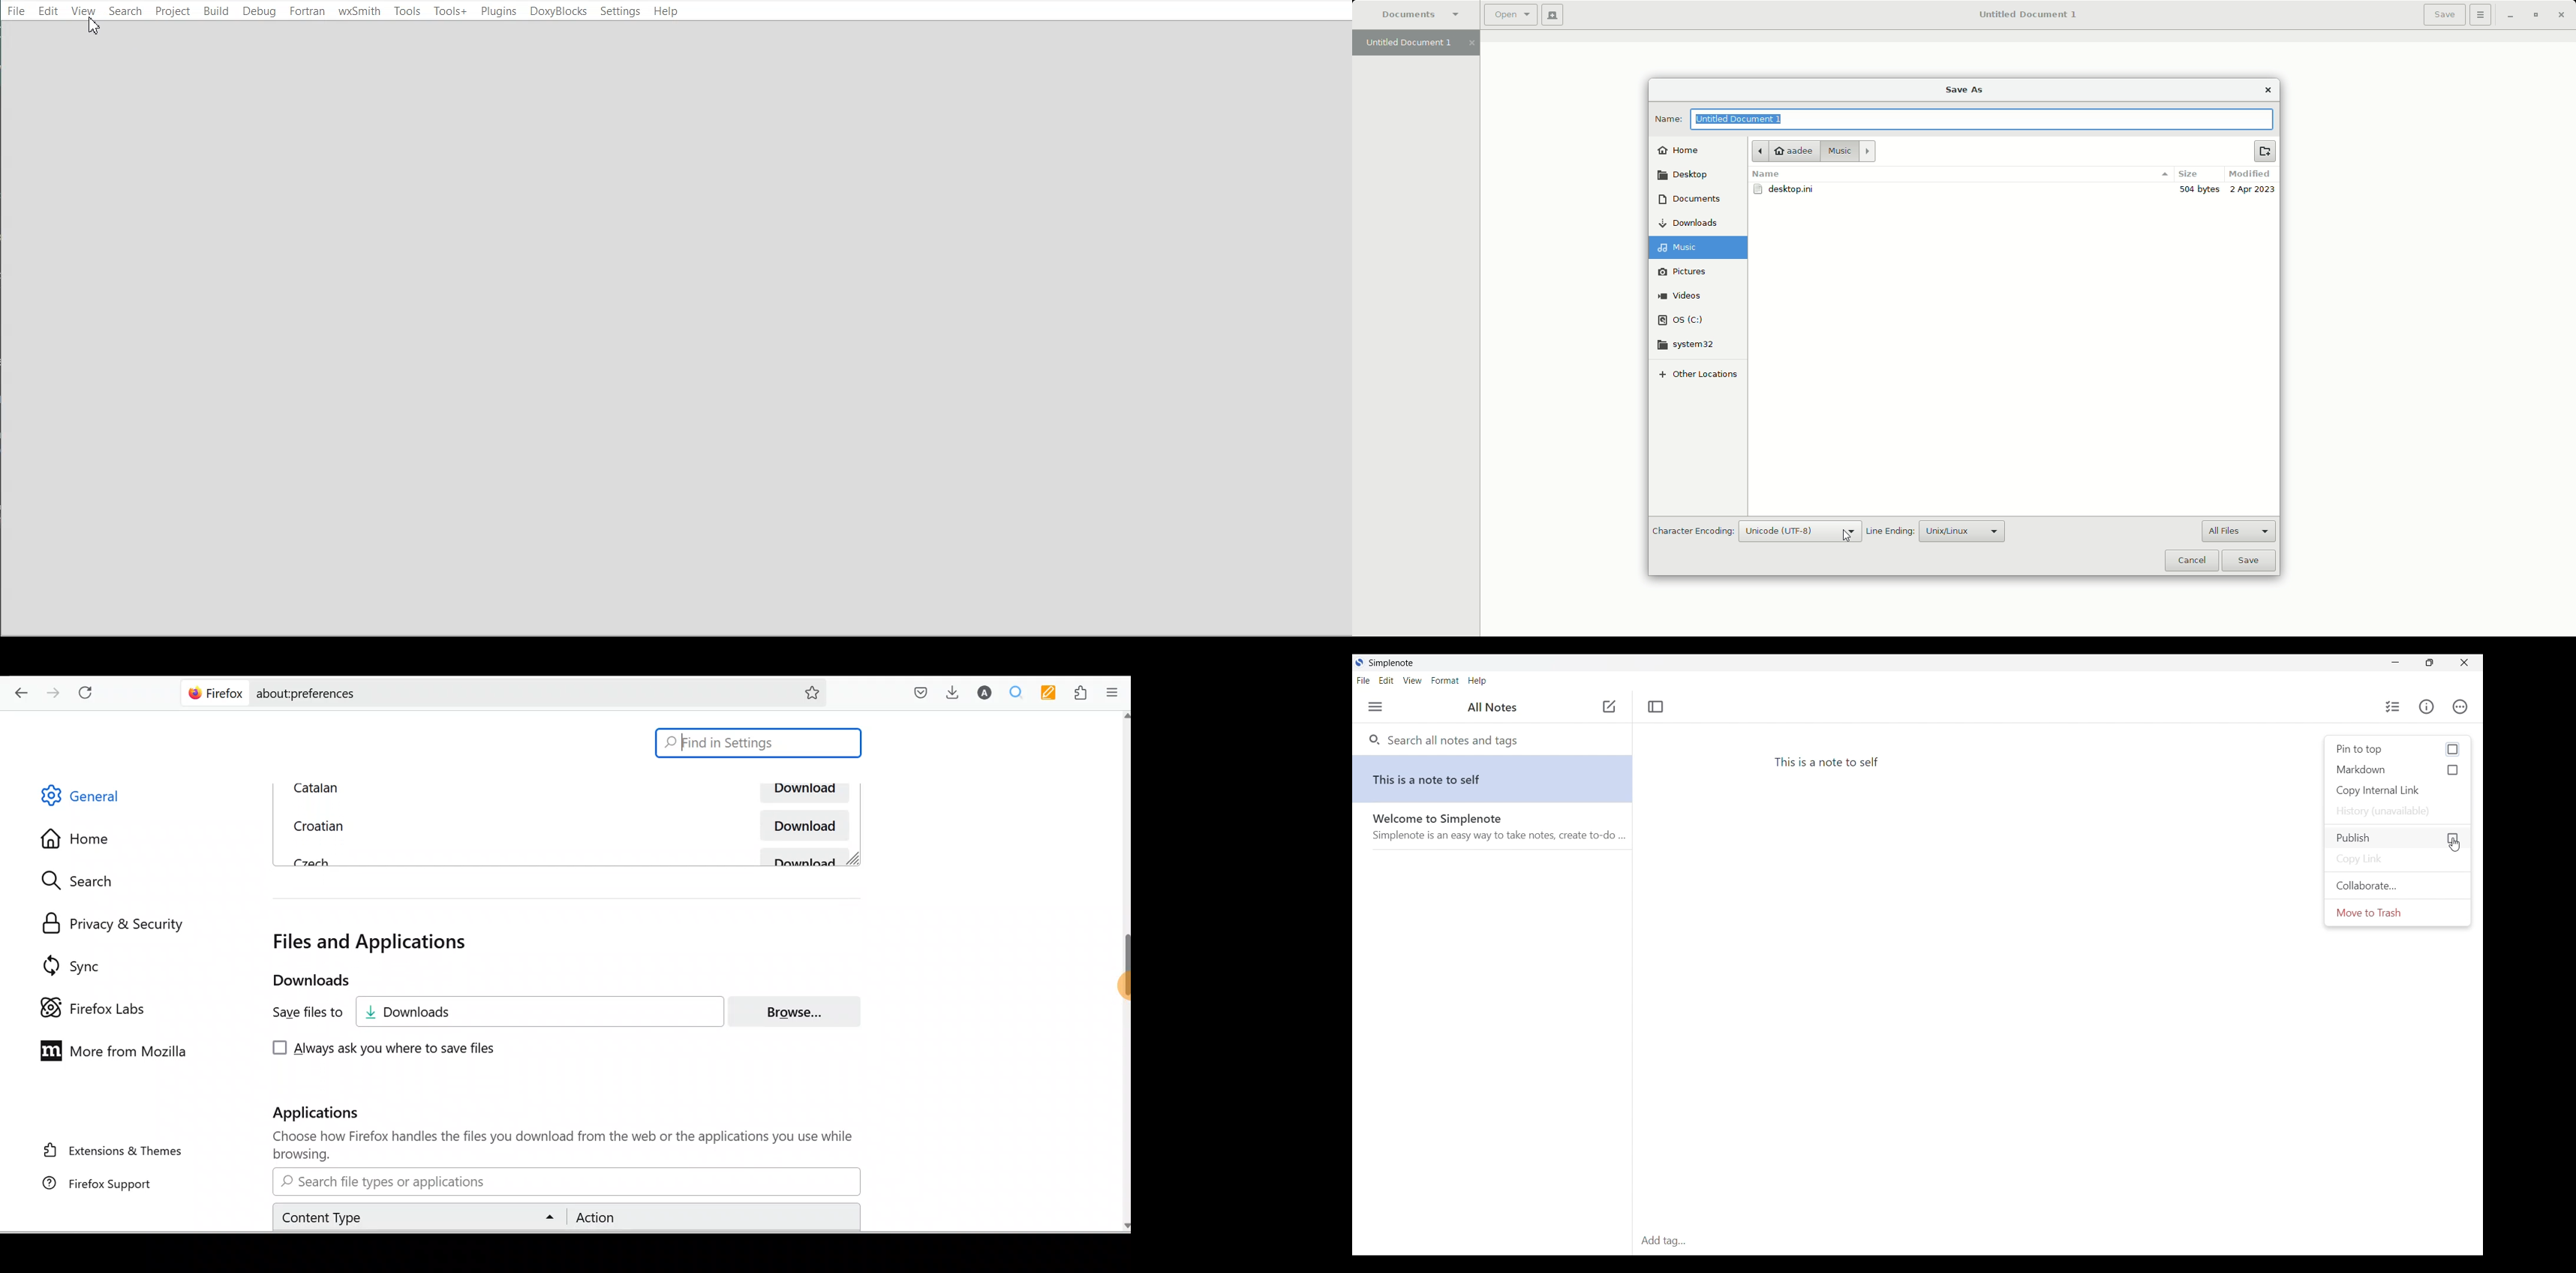  I want to click on Menu, so click(1375, 707).